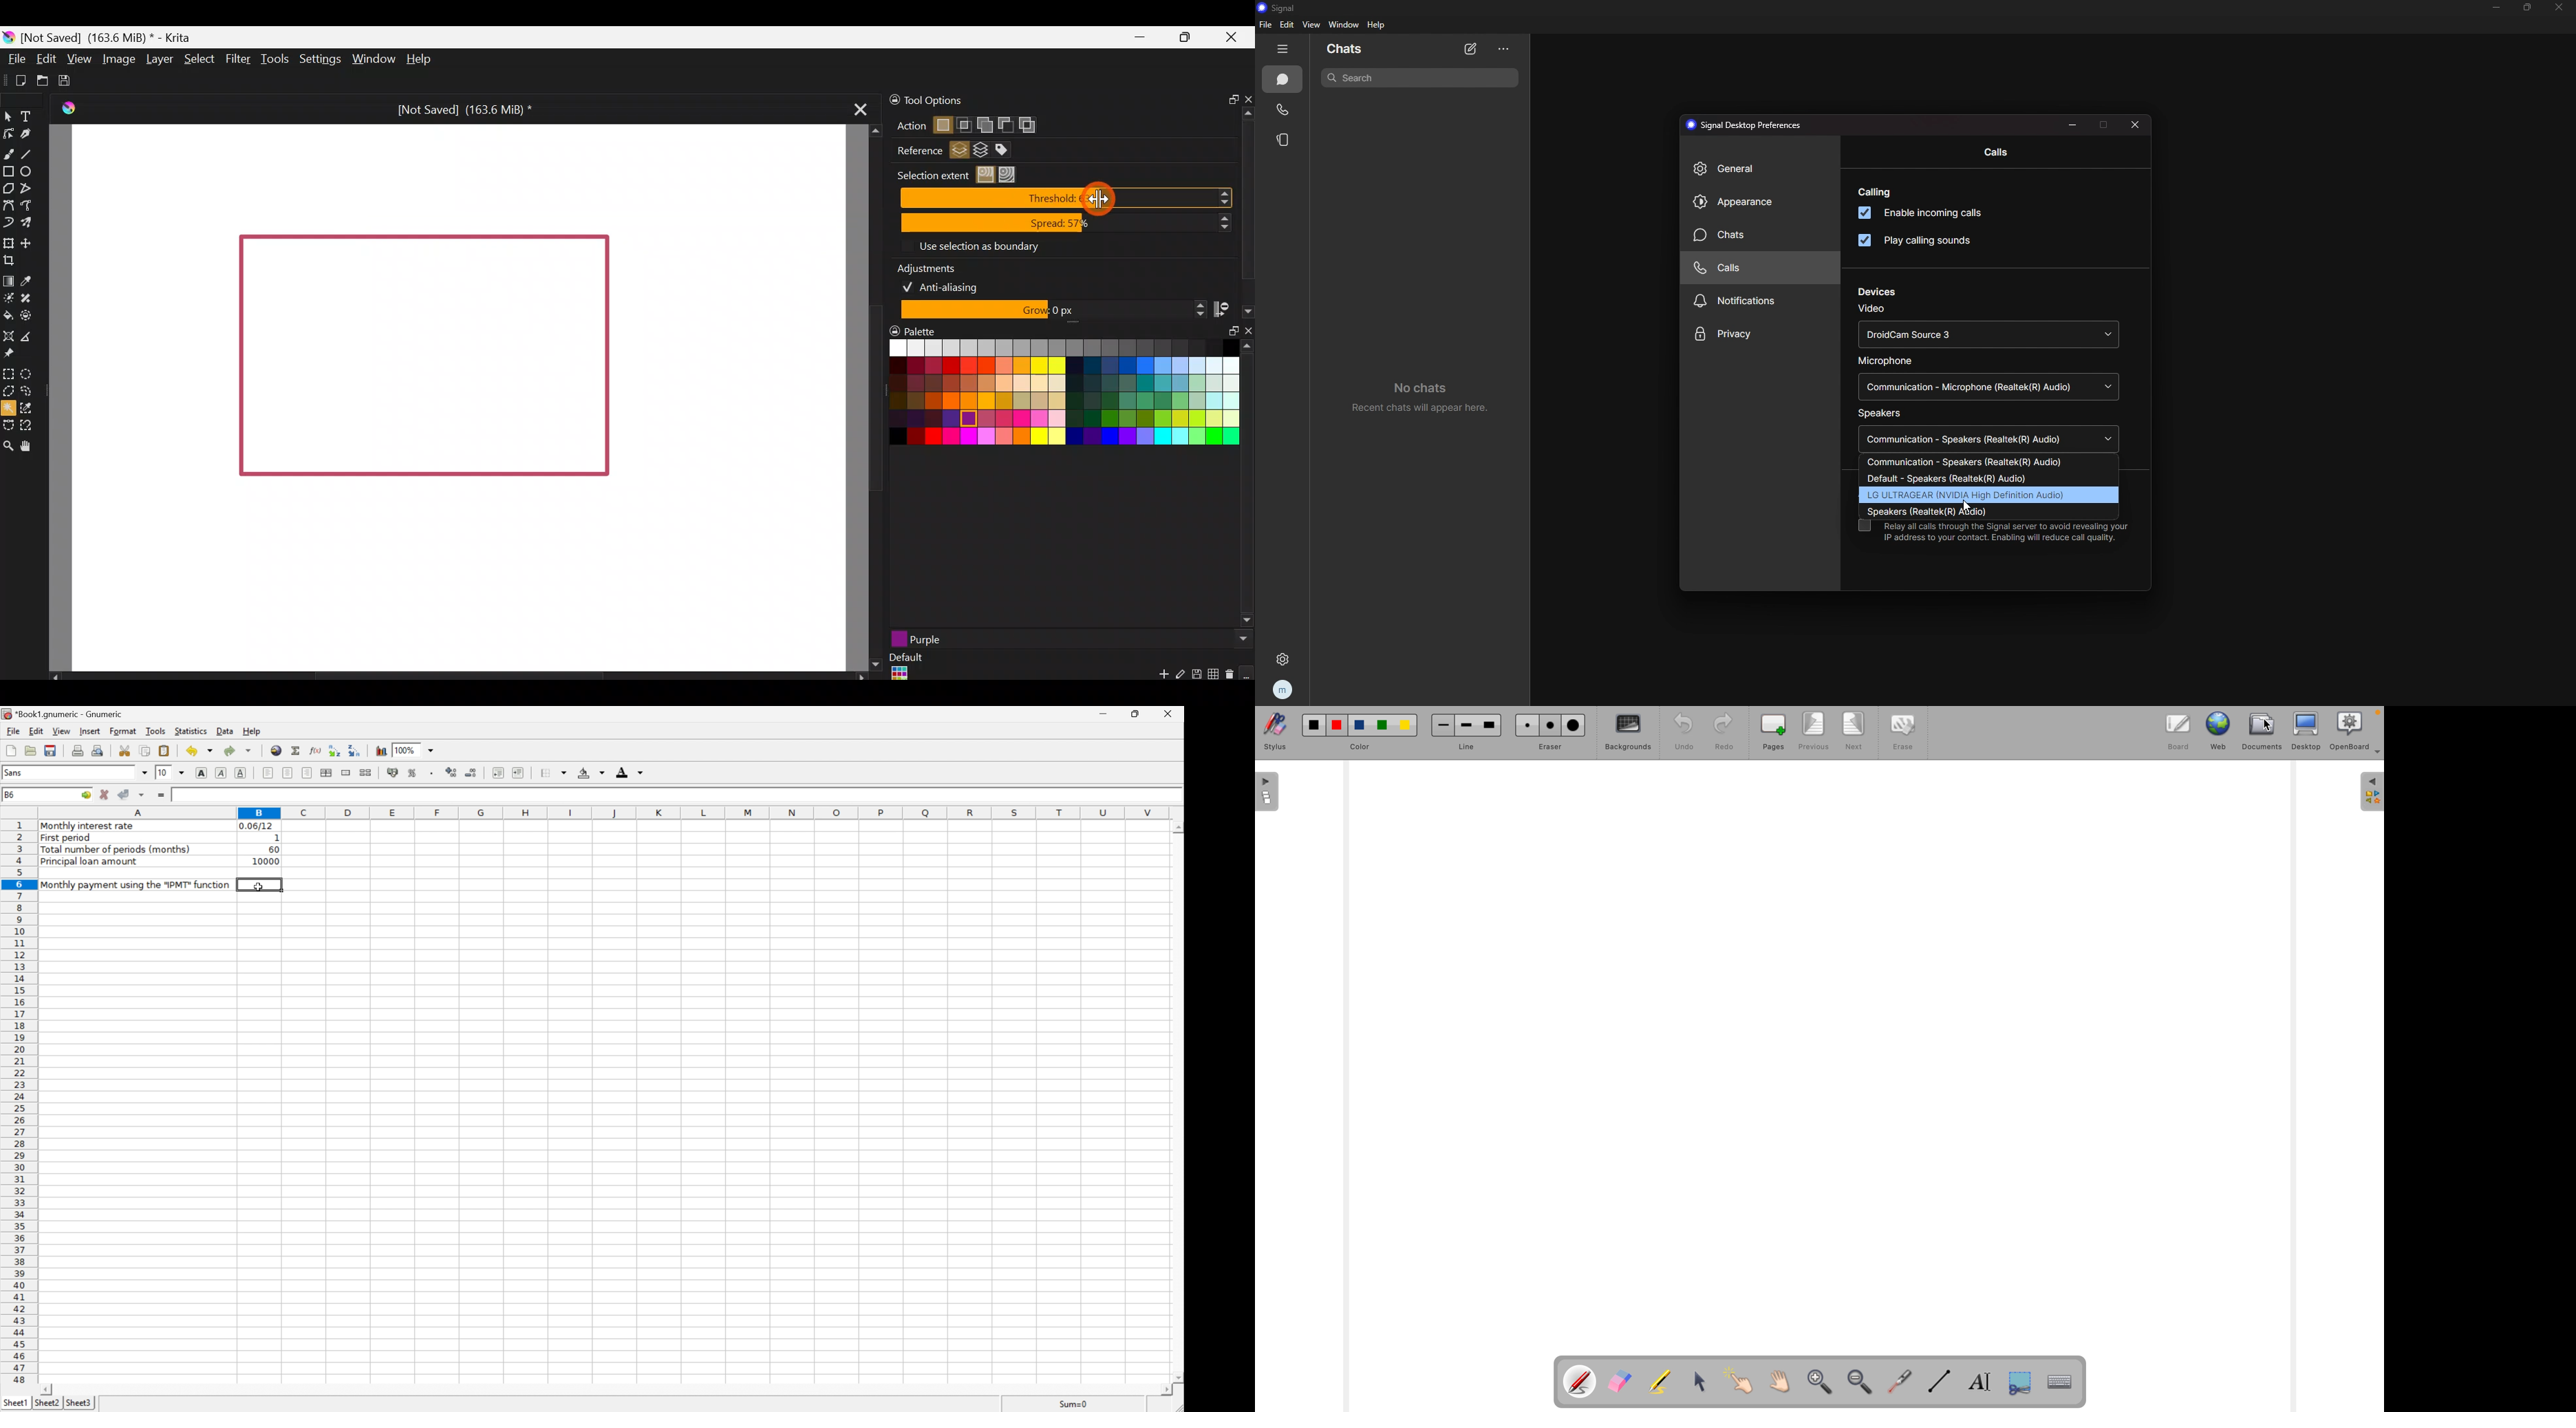 The width and height of the screenshot is (2576, 1428). Describe the element at coordinates (1744, 1385) in the screenshot. I see `interact with items` at that location.